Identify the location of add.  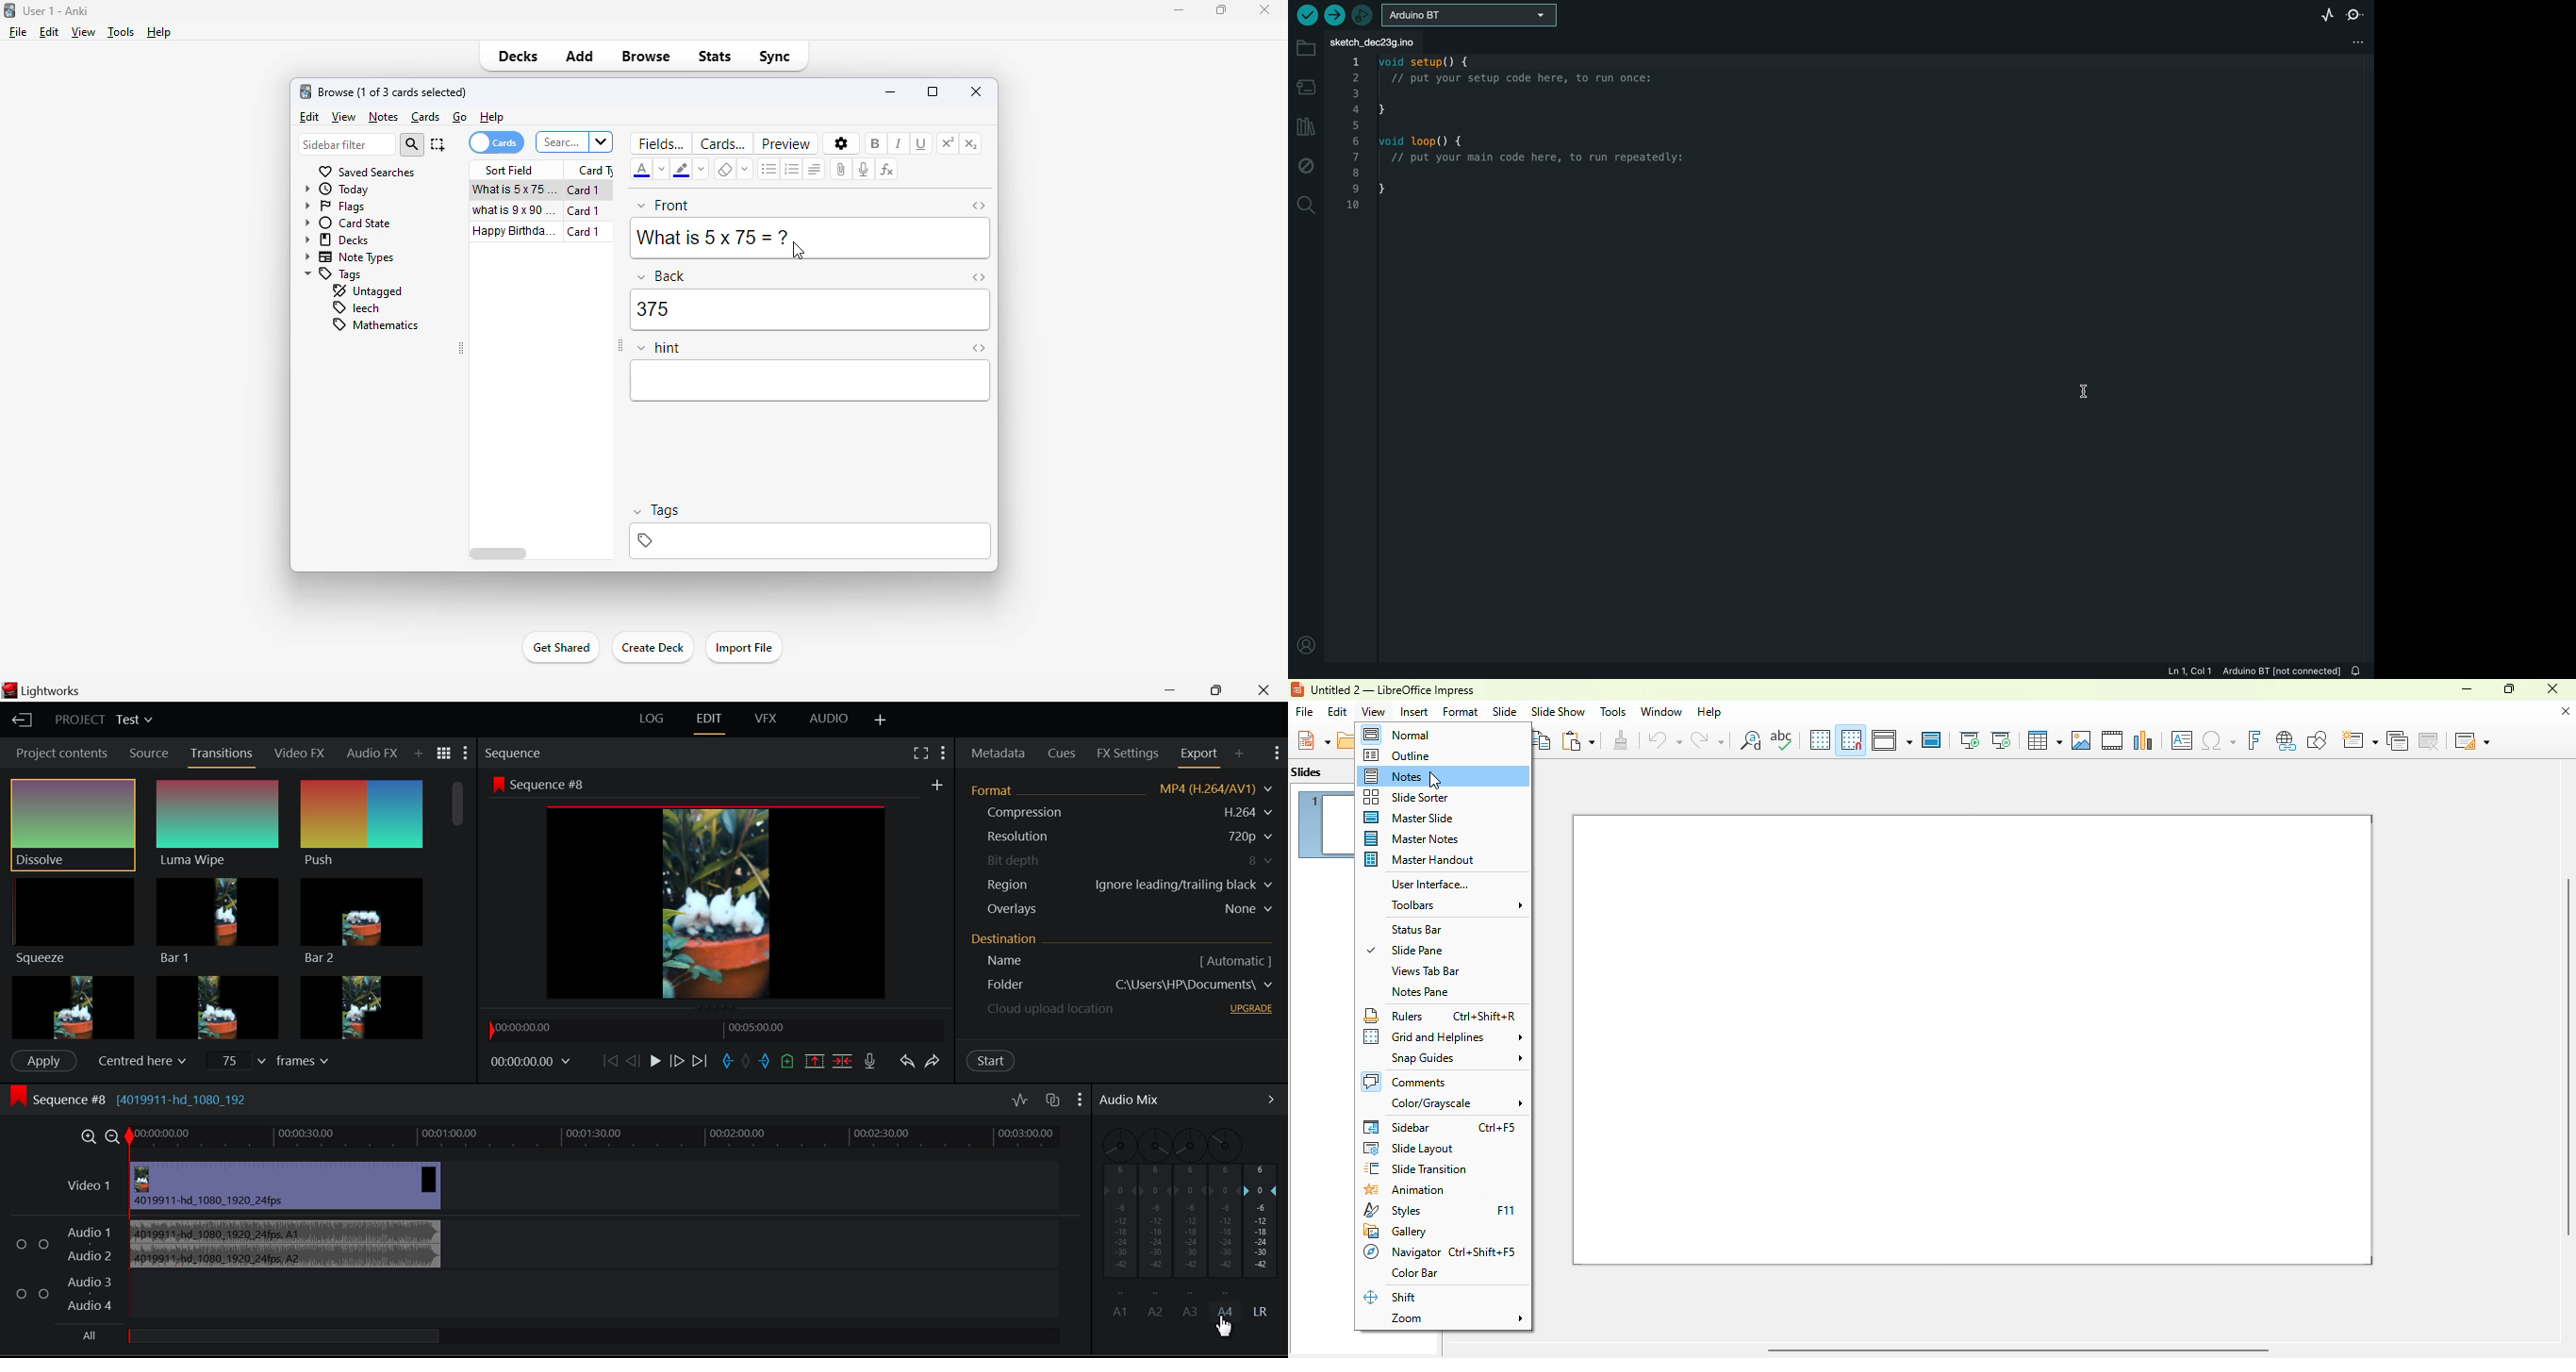
(581, 56).